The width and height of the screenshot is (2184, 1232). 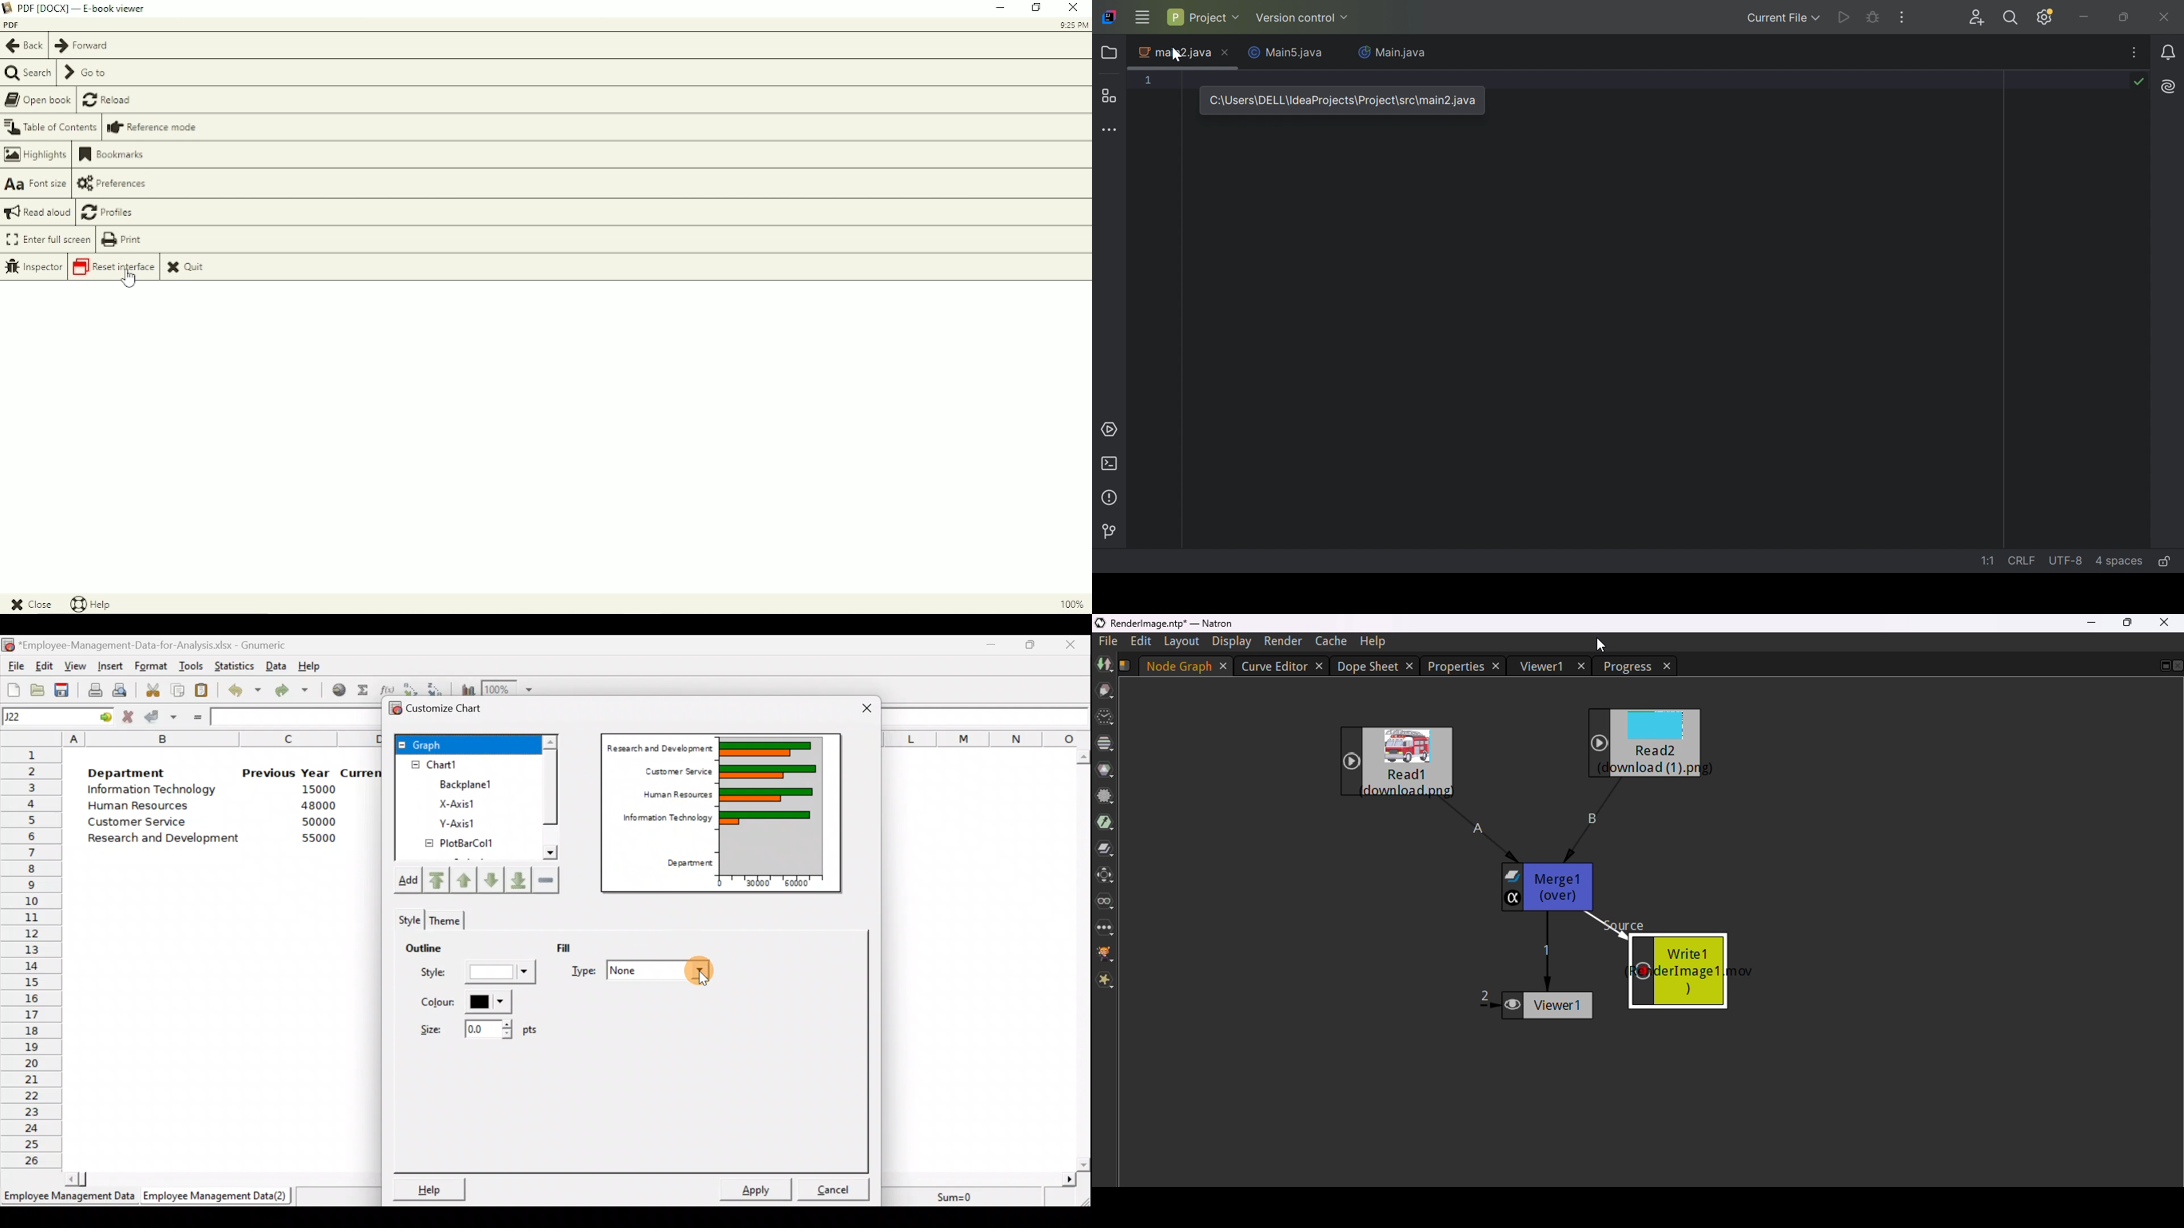 I want to click on Open book, so click(x=38, y=100).